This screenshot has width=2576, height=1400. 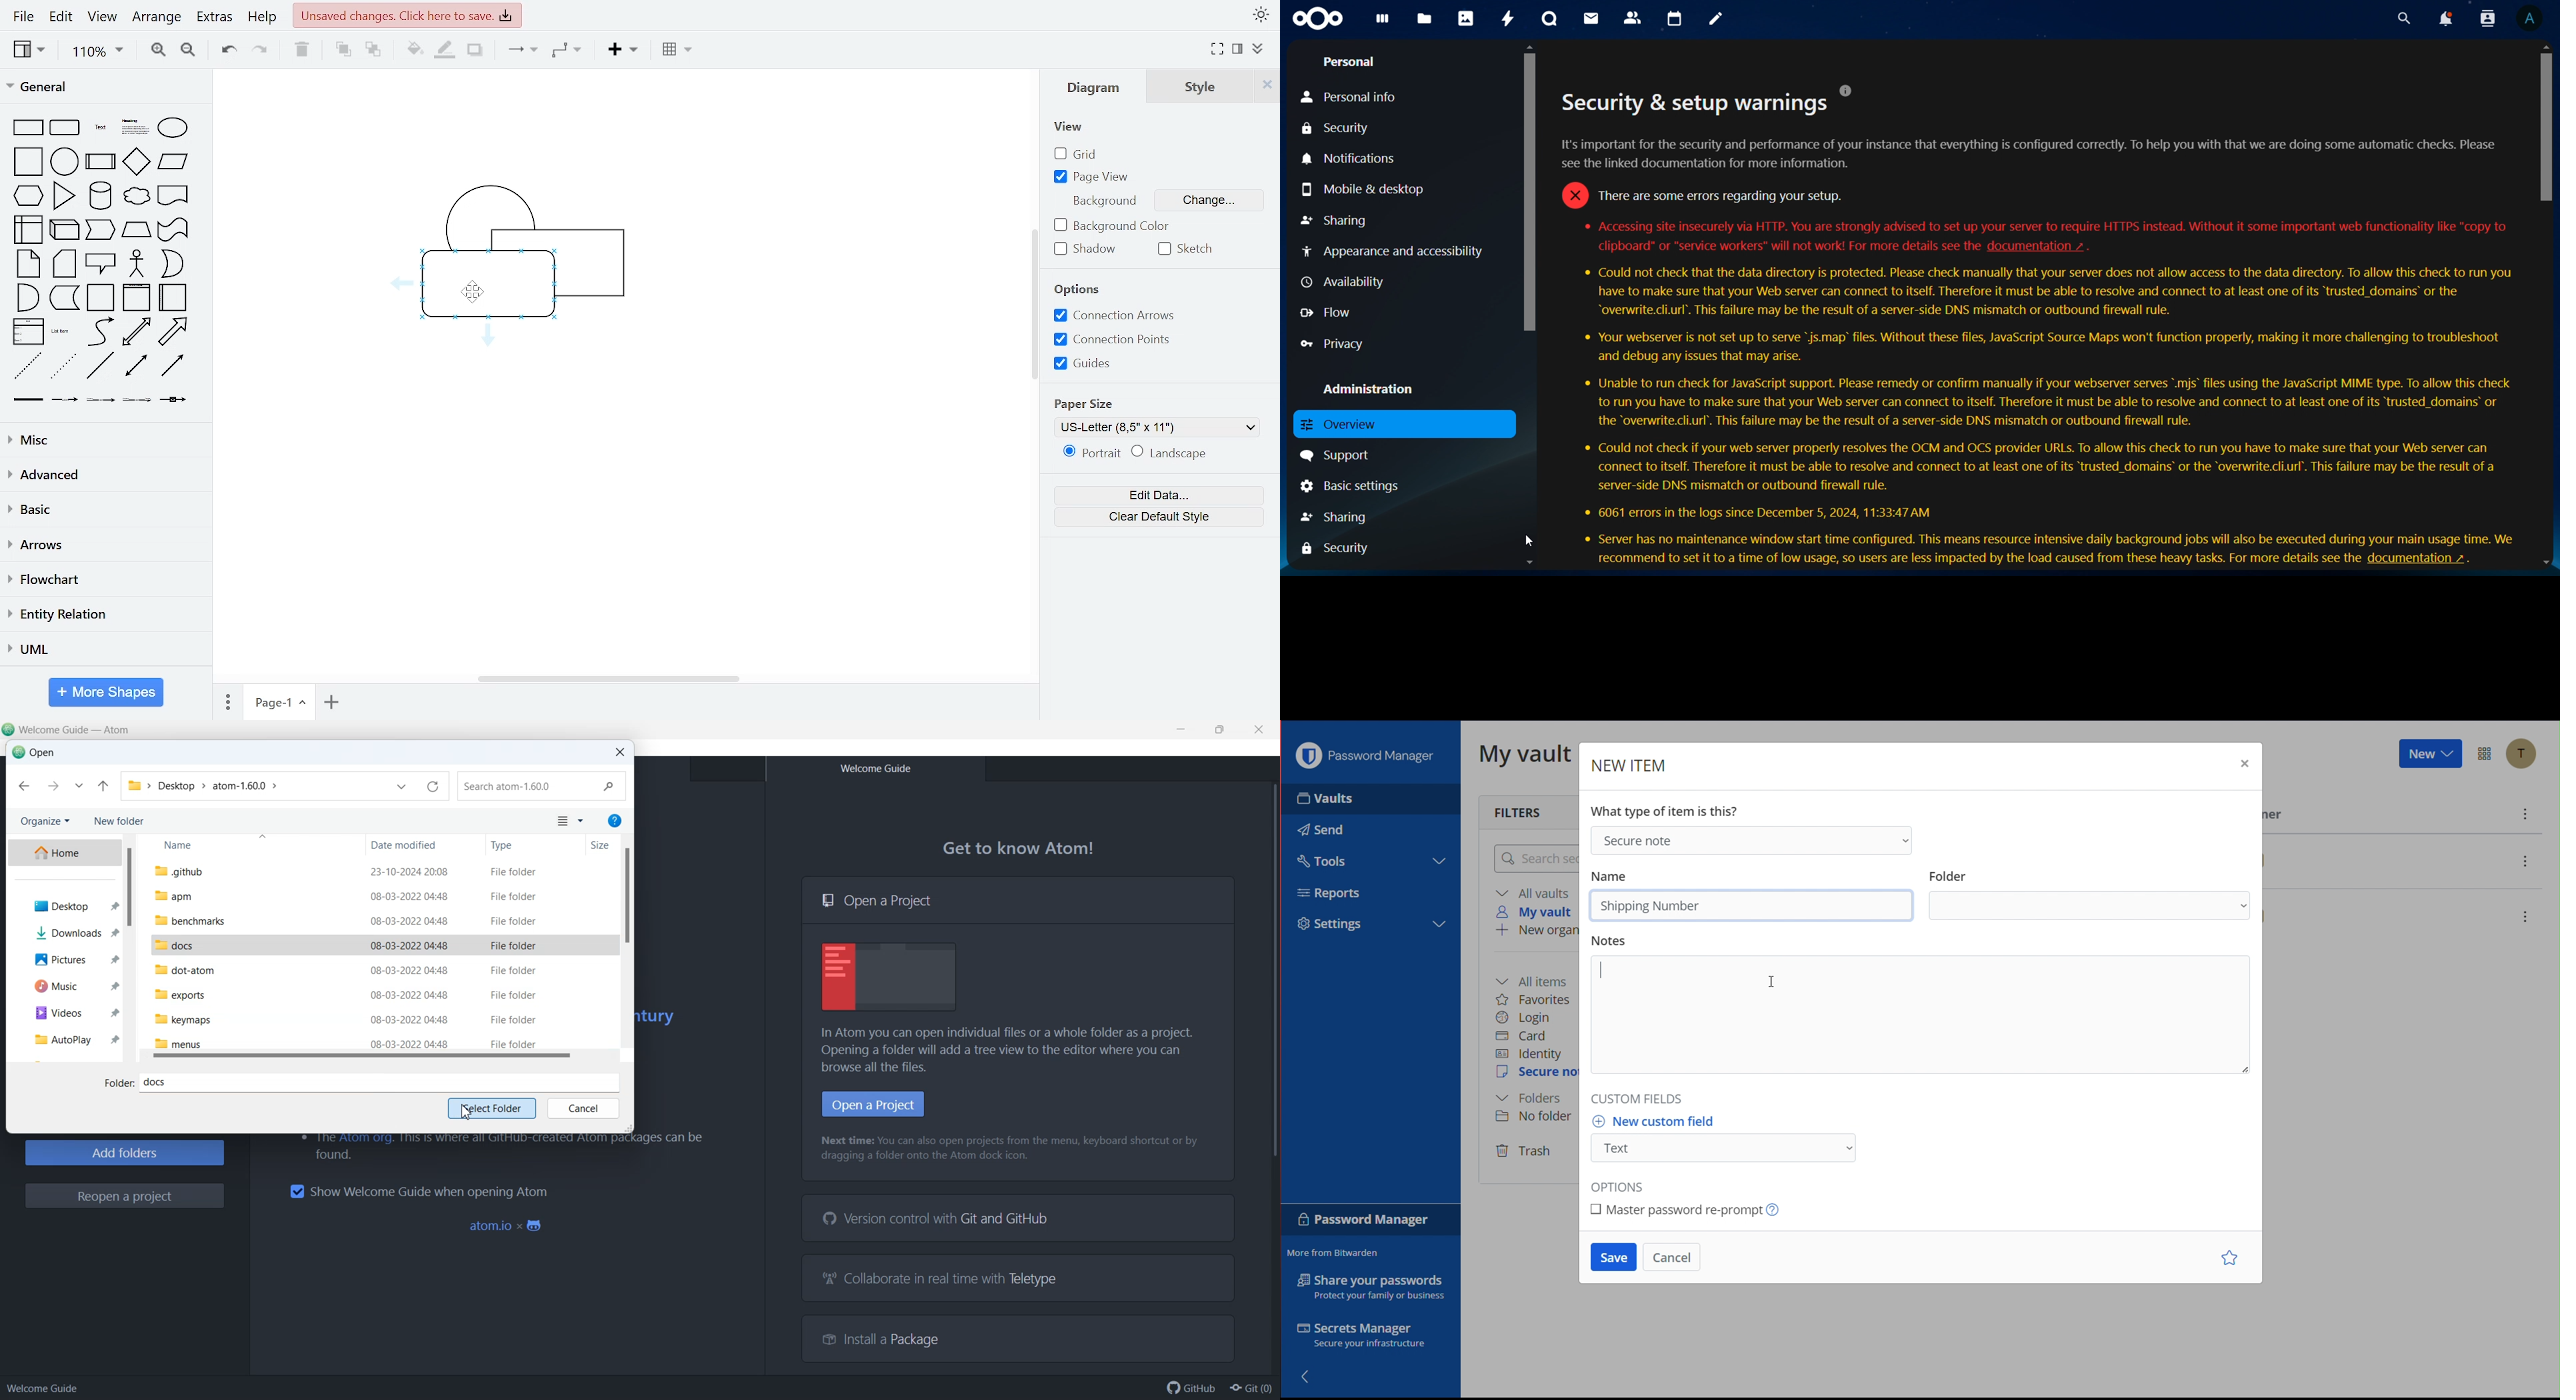 I want to click on help, so click(x=264, y=17).